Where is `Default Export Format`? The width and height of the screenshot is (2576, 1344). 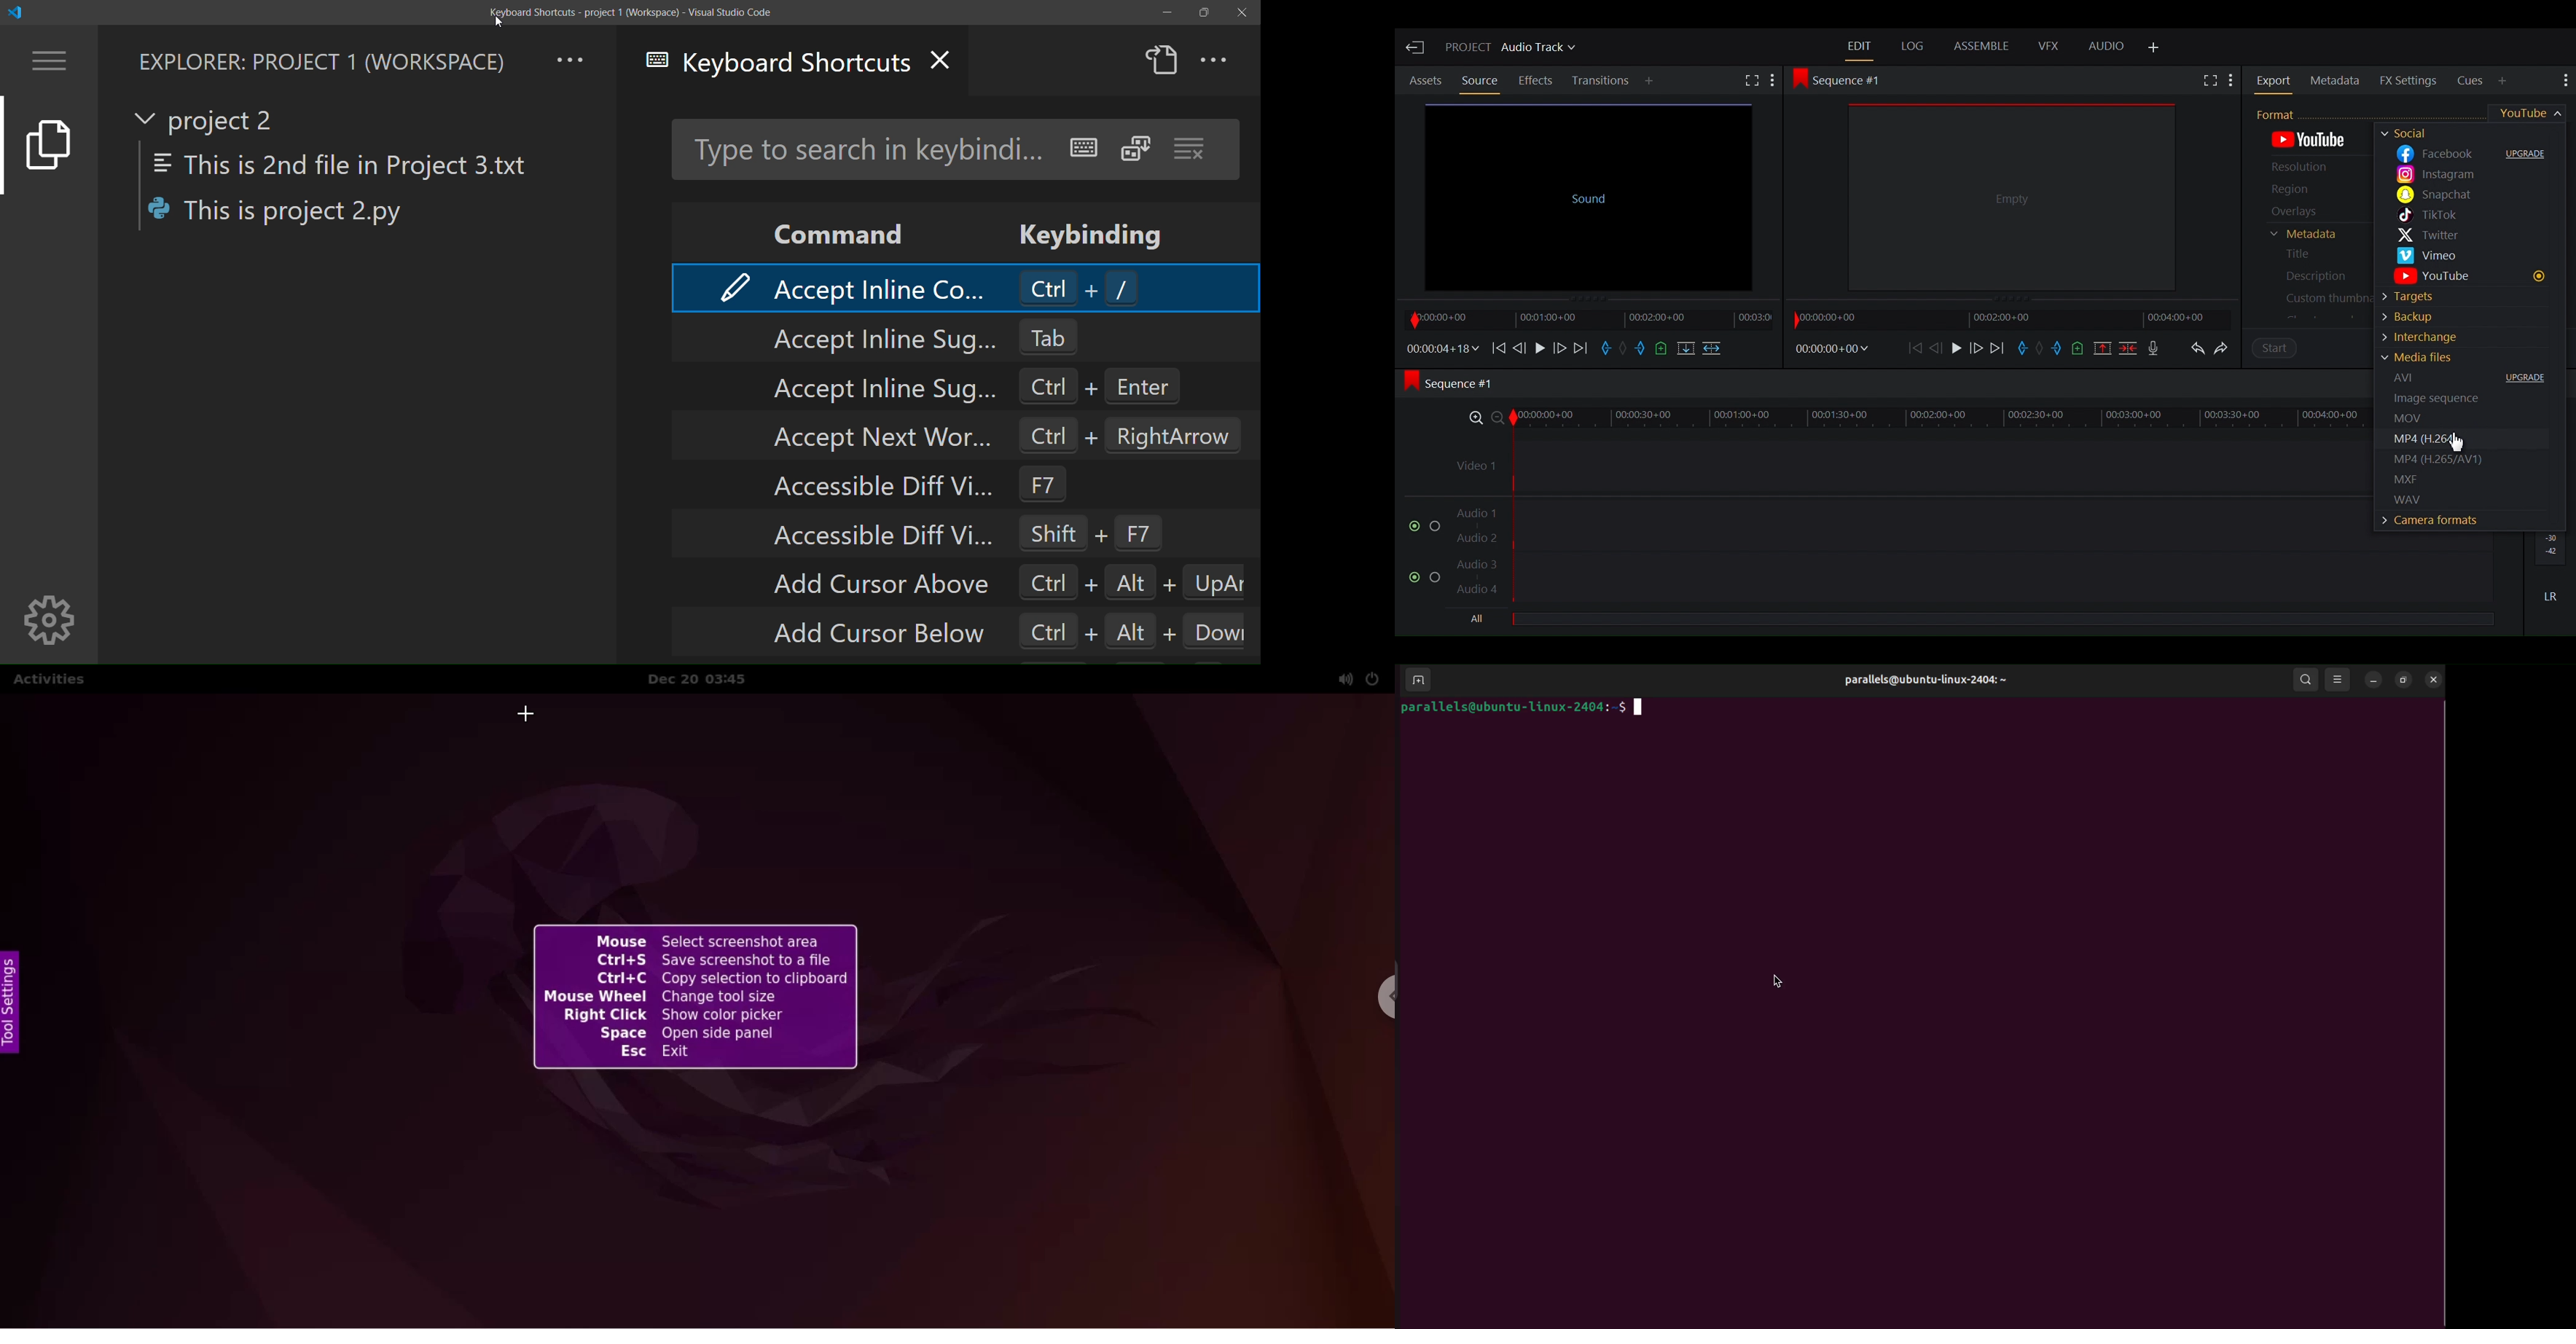 Default Export Format is located at coordinates (2313, 142).